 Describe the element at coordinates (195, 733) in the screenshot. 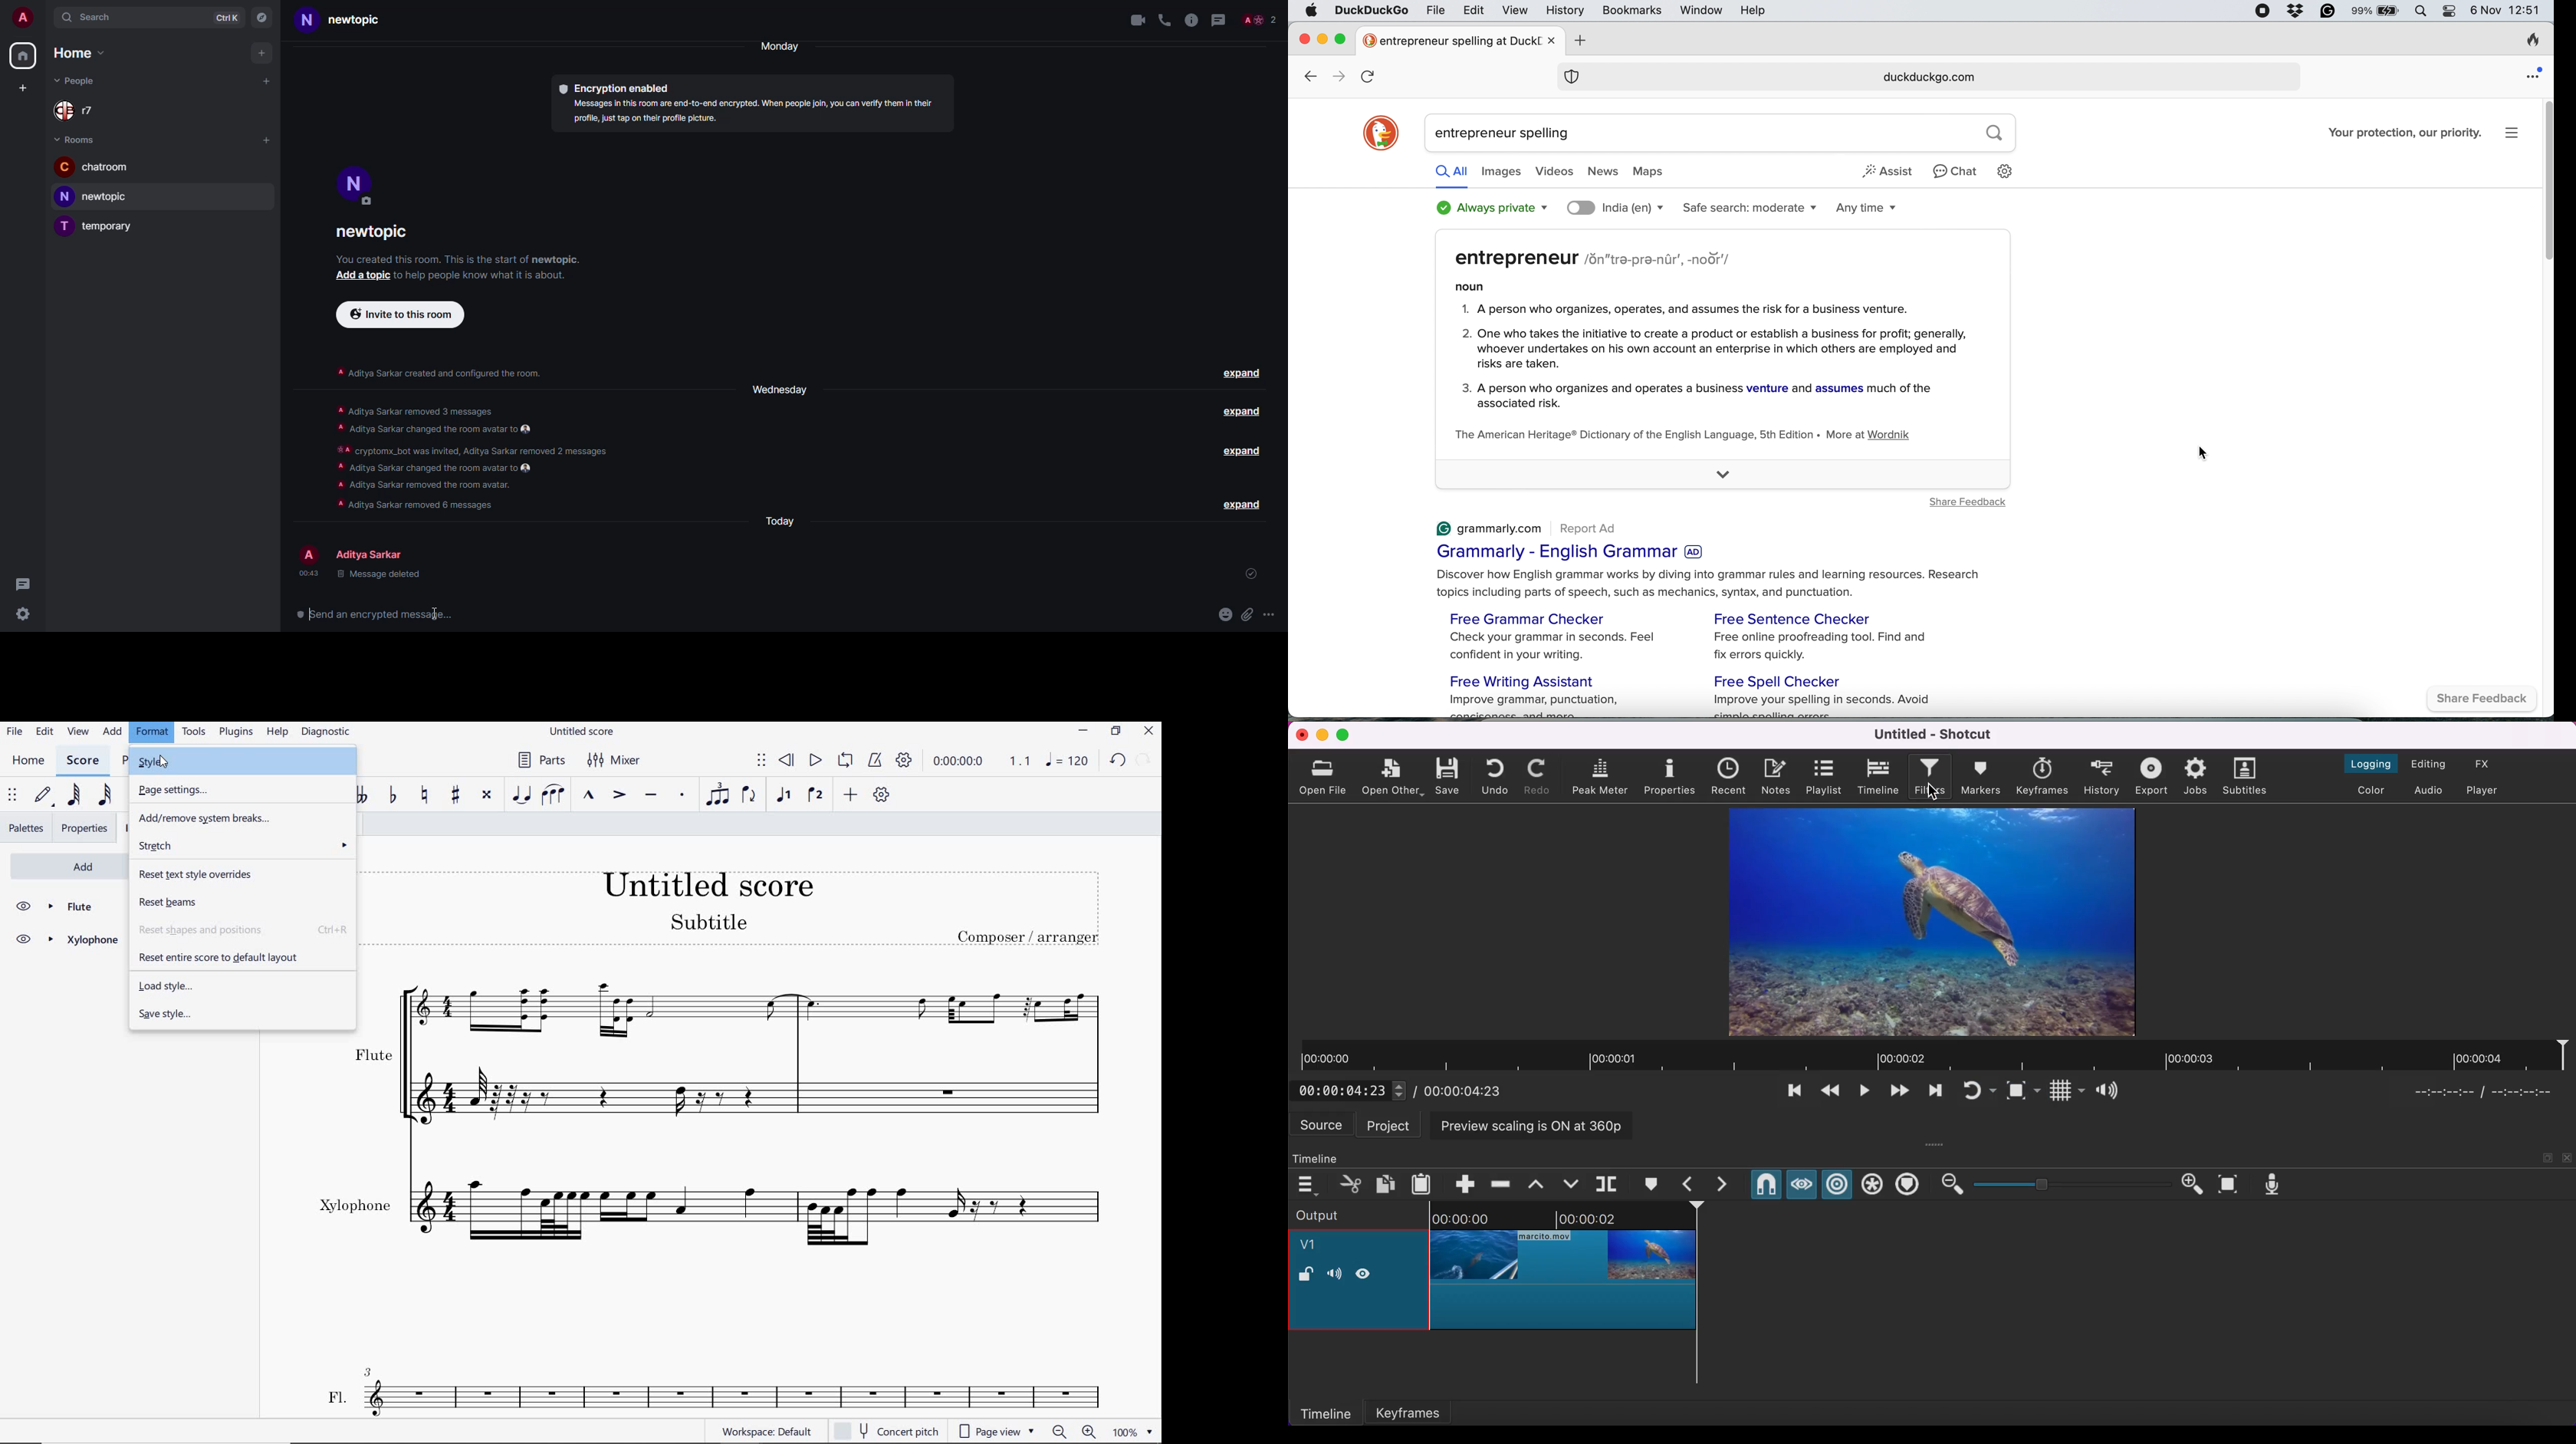

I see `TOOLS` at that location.